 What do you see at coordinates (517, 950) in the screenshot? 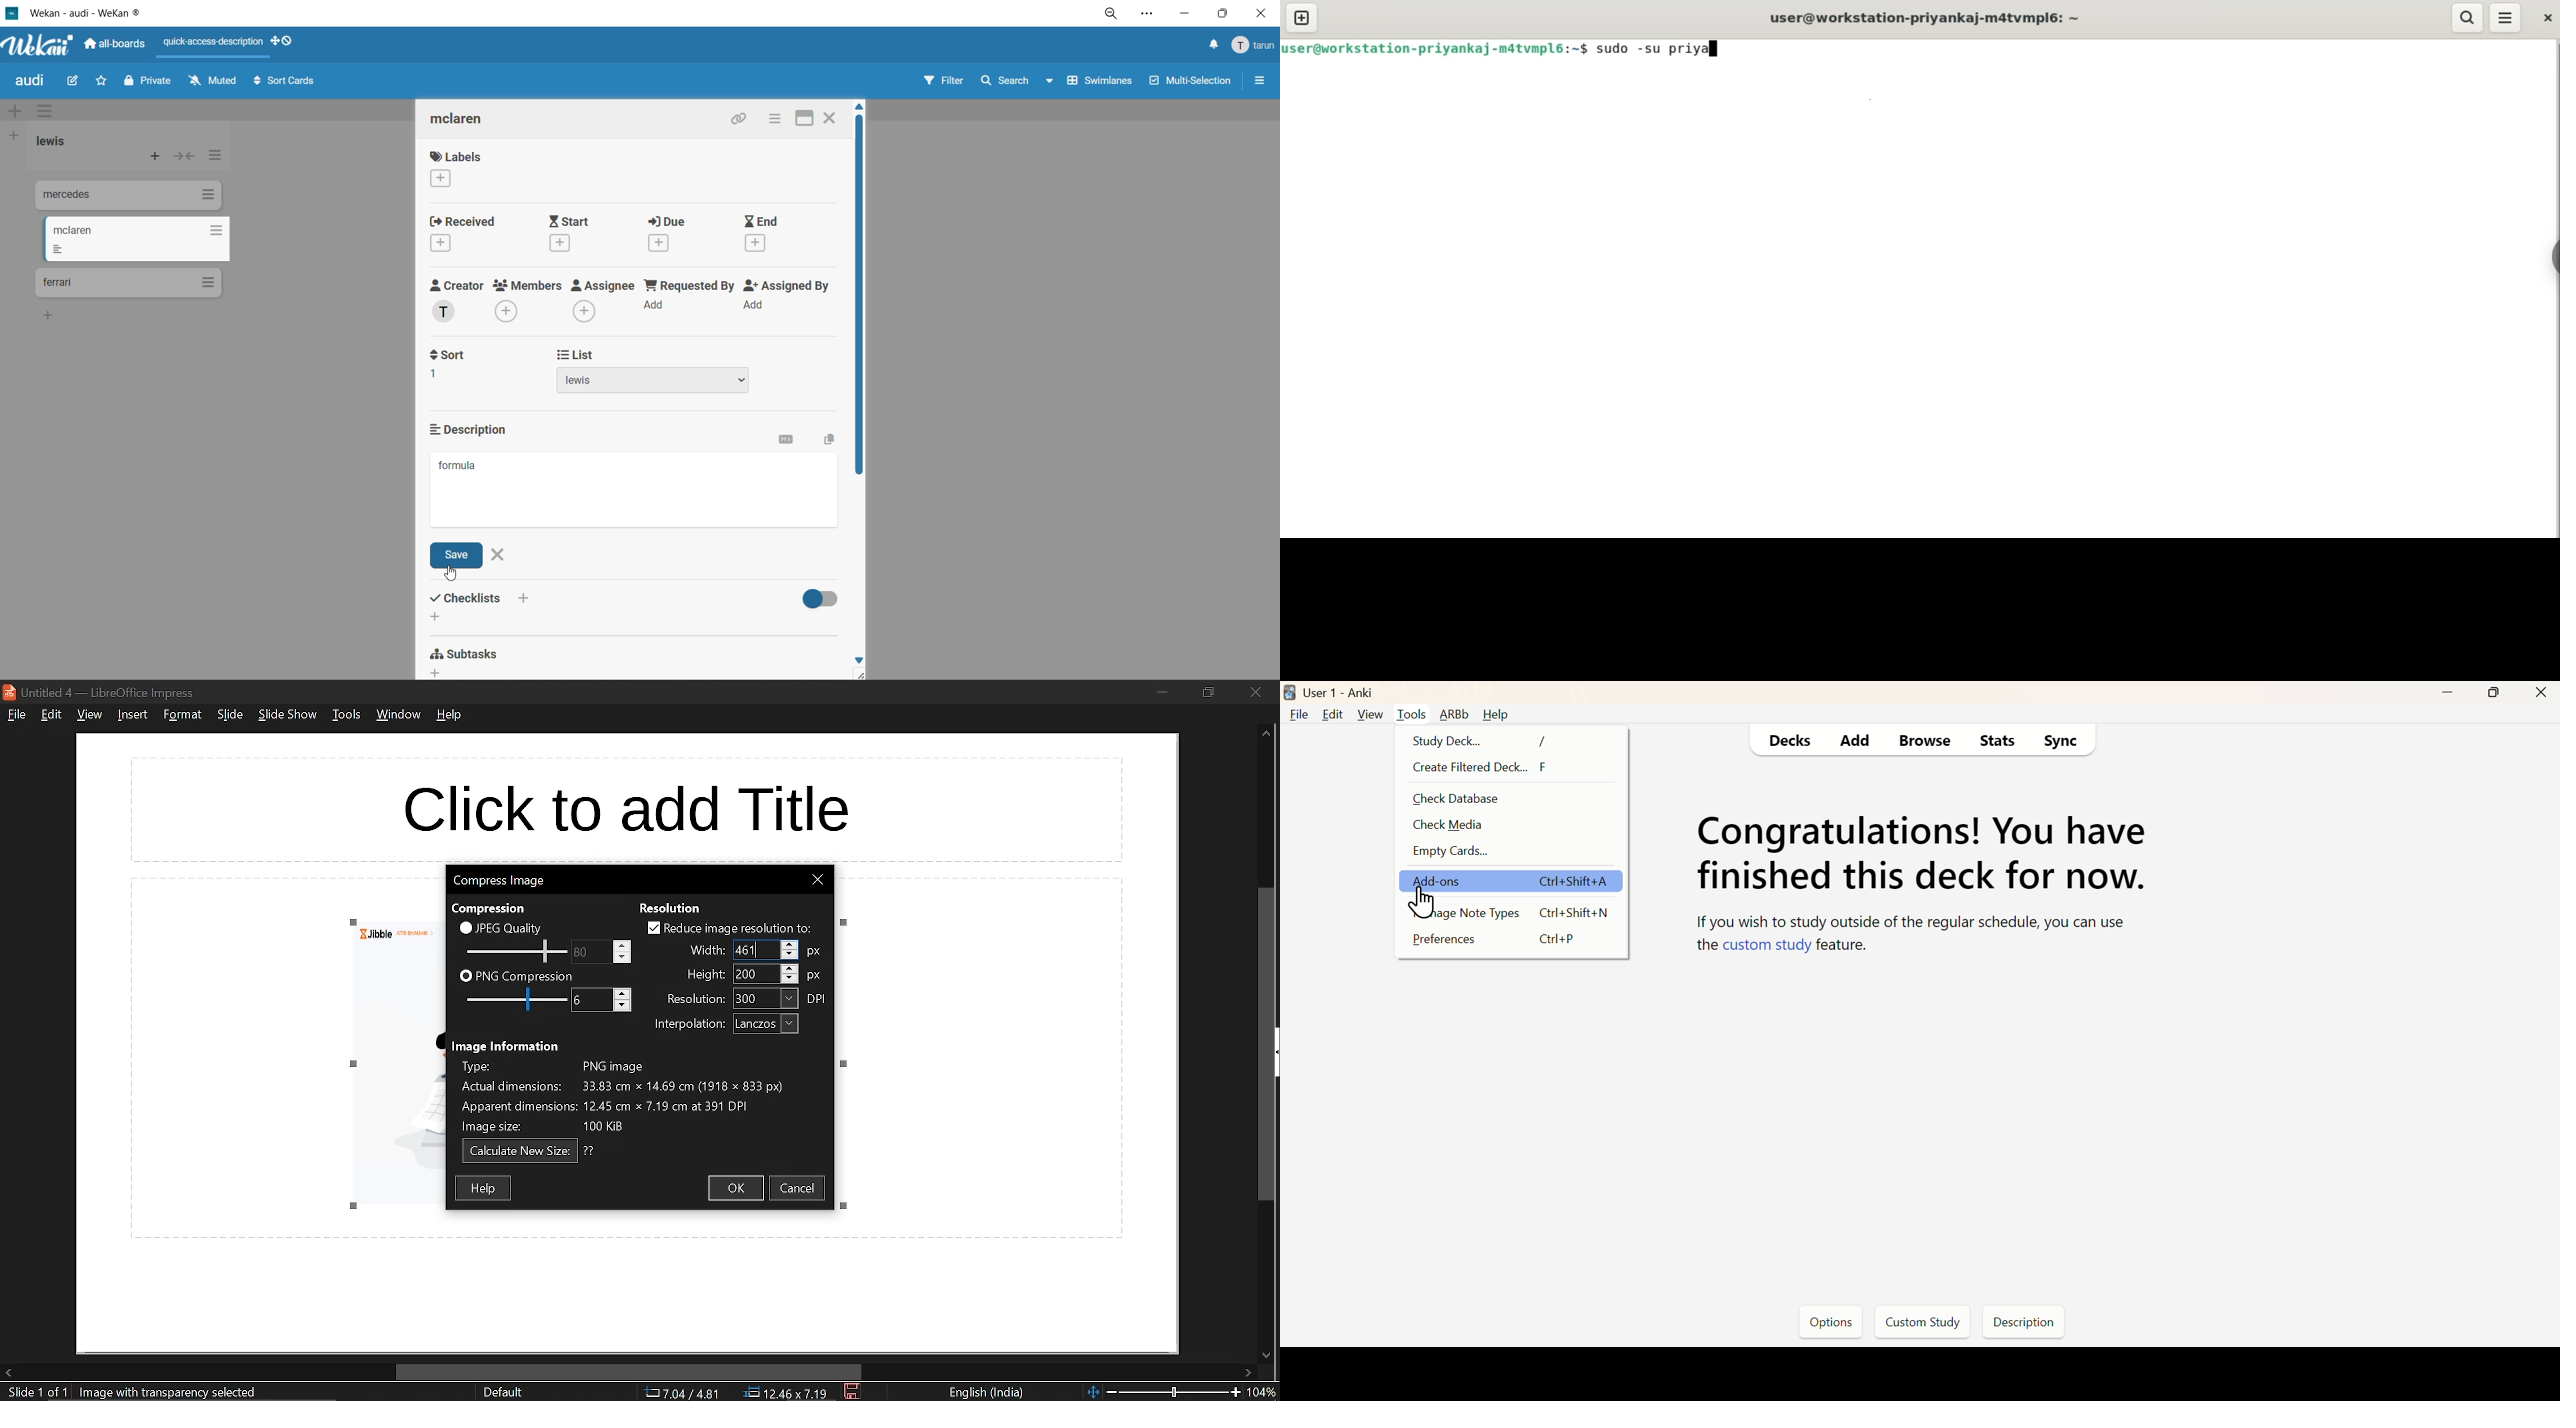
I see `JPEG quality scale` at bounding box center [517, 950].